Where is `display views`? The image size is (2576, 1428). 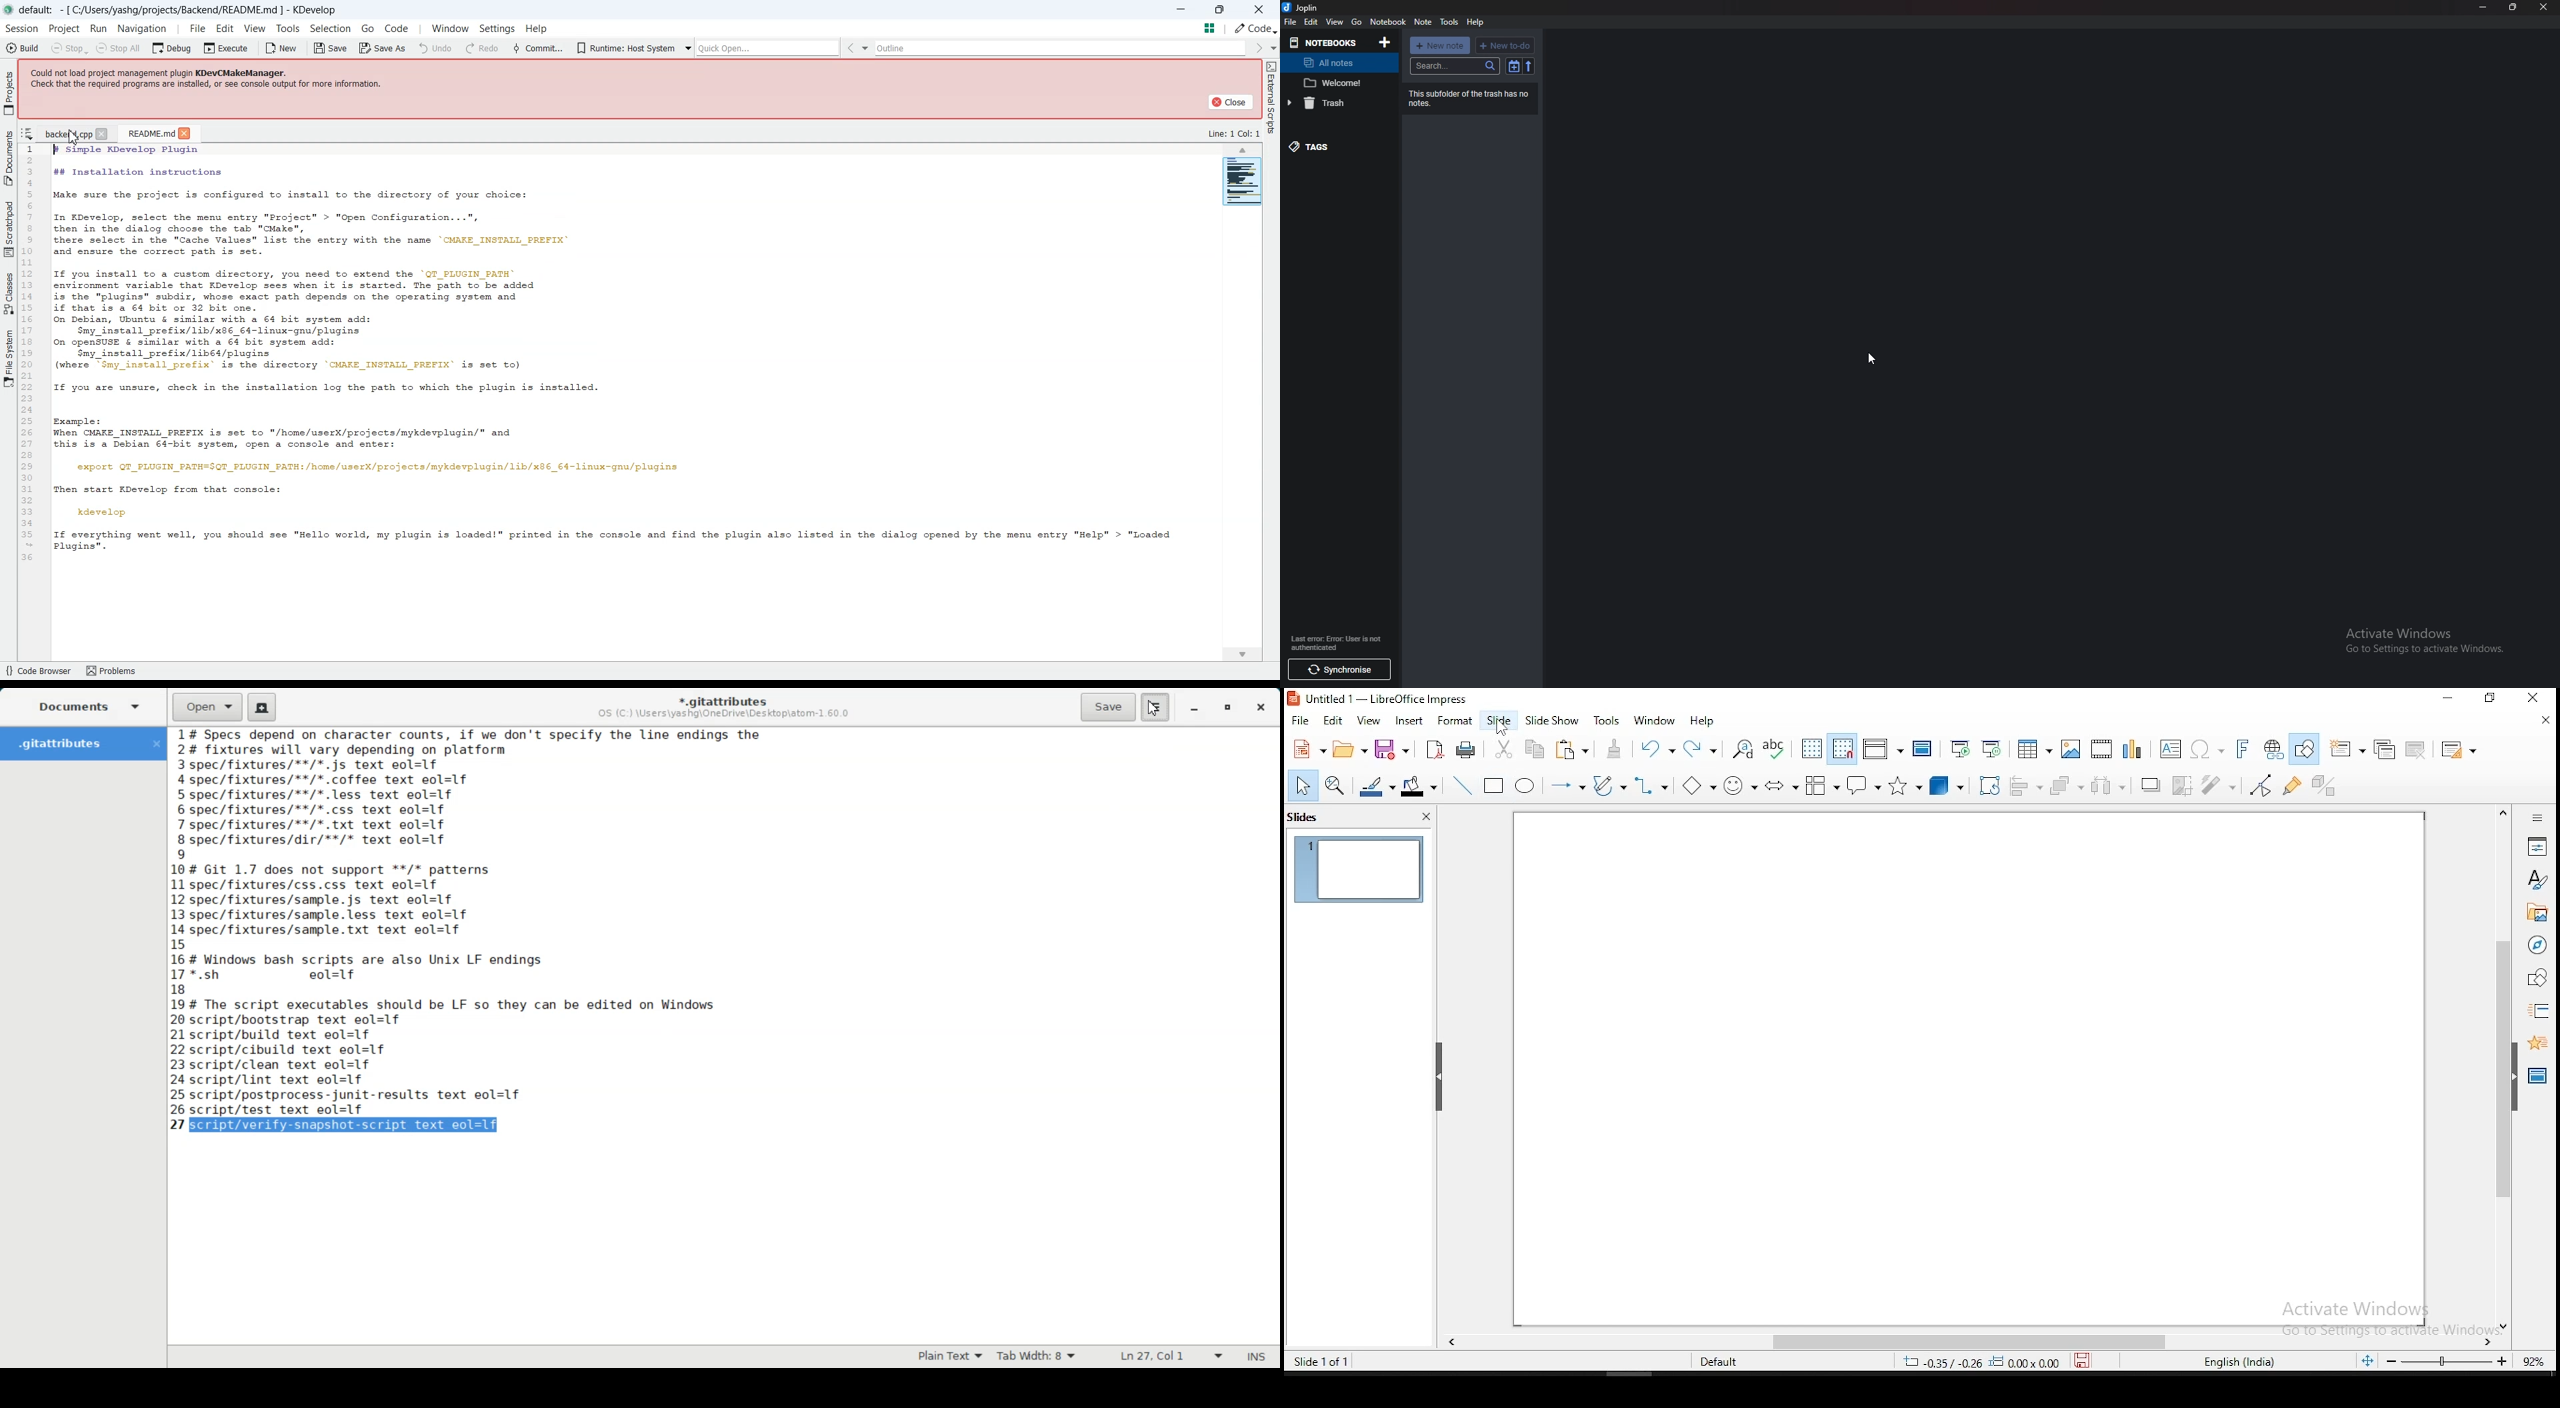 display views is located at coordinates (1883, 748).